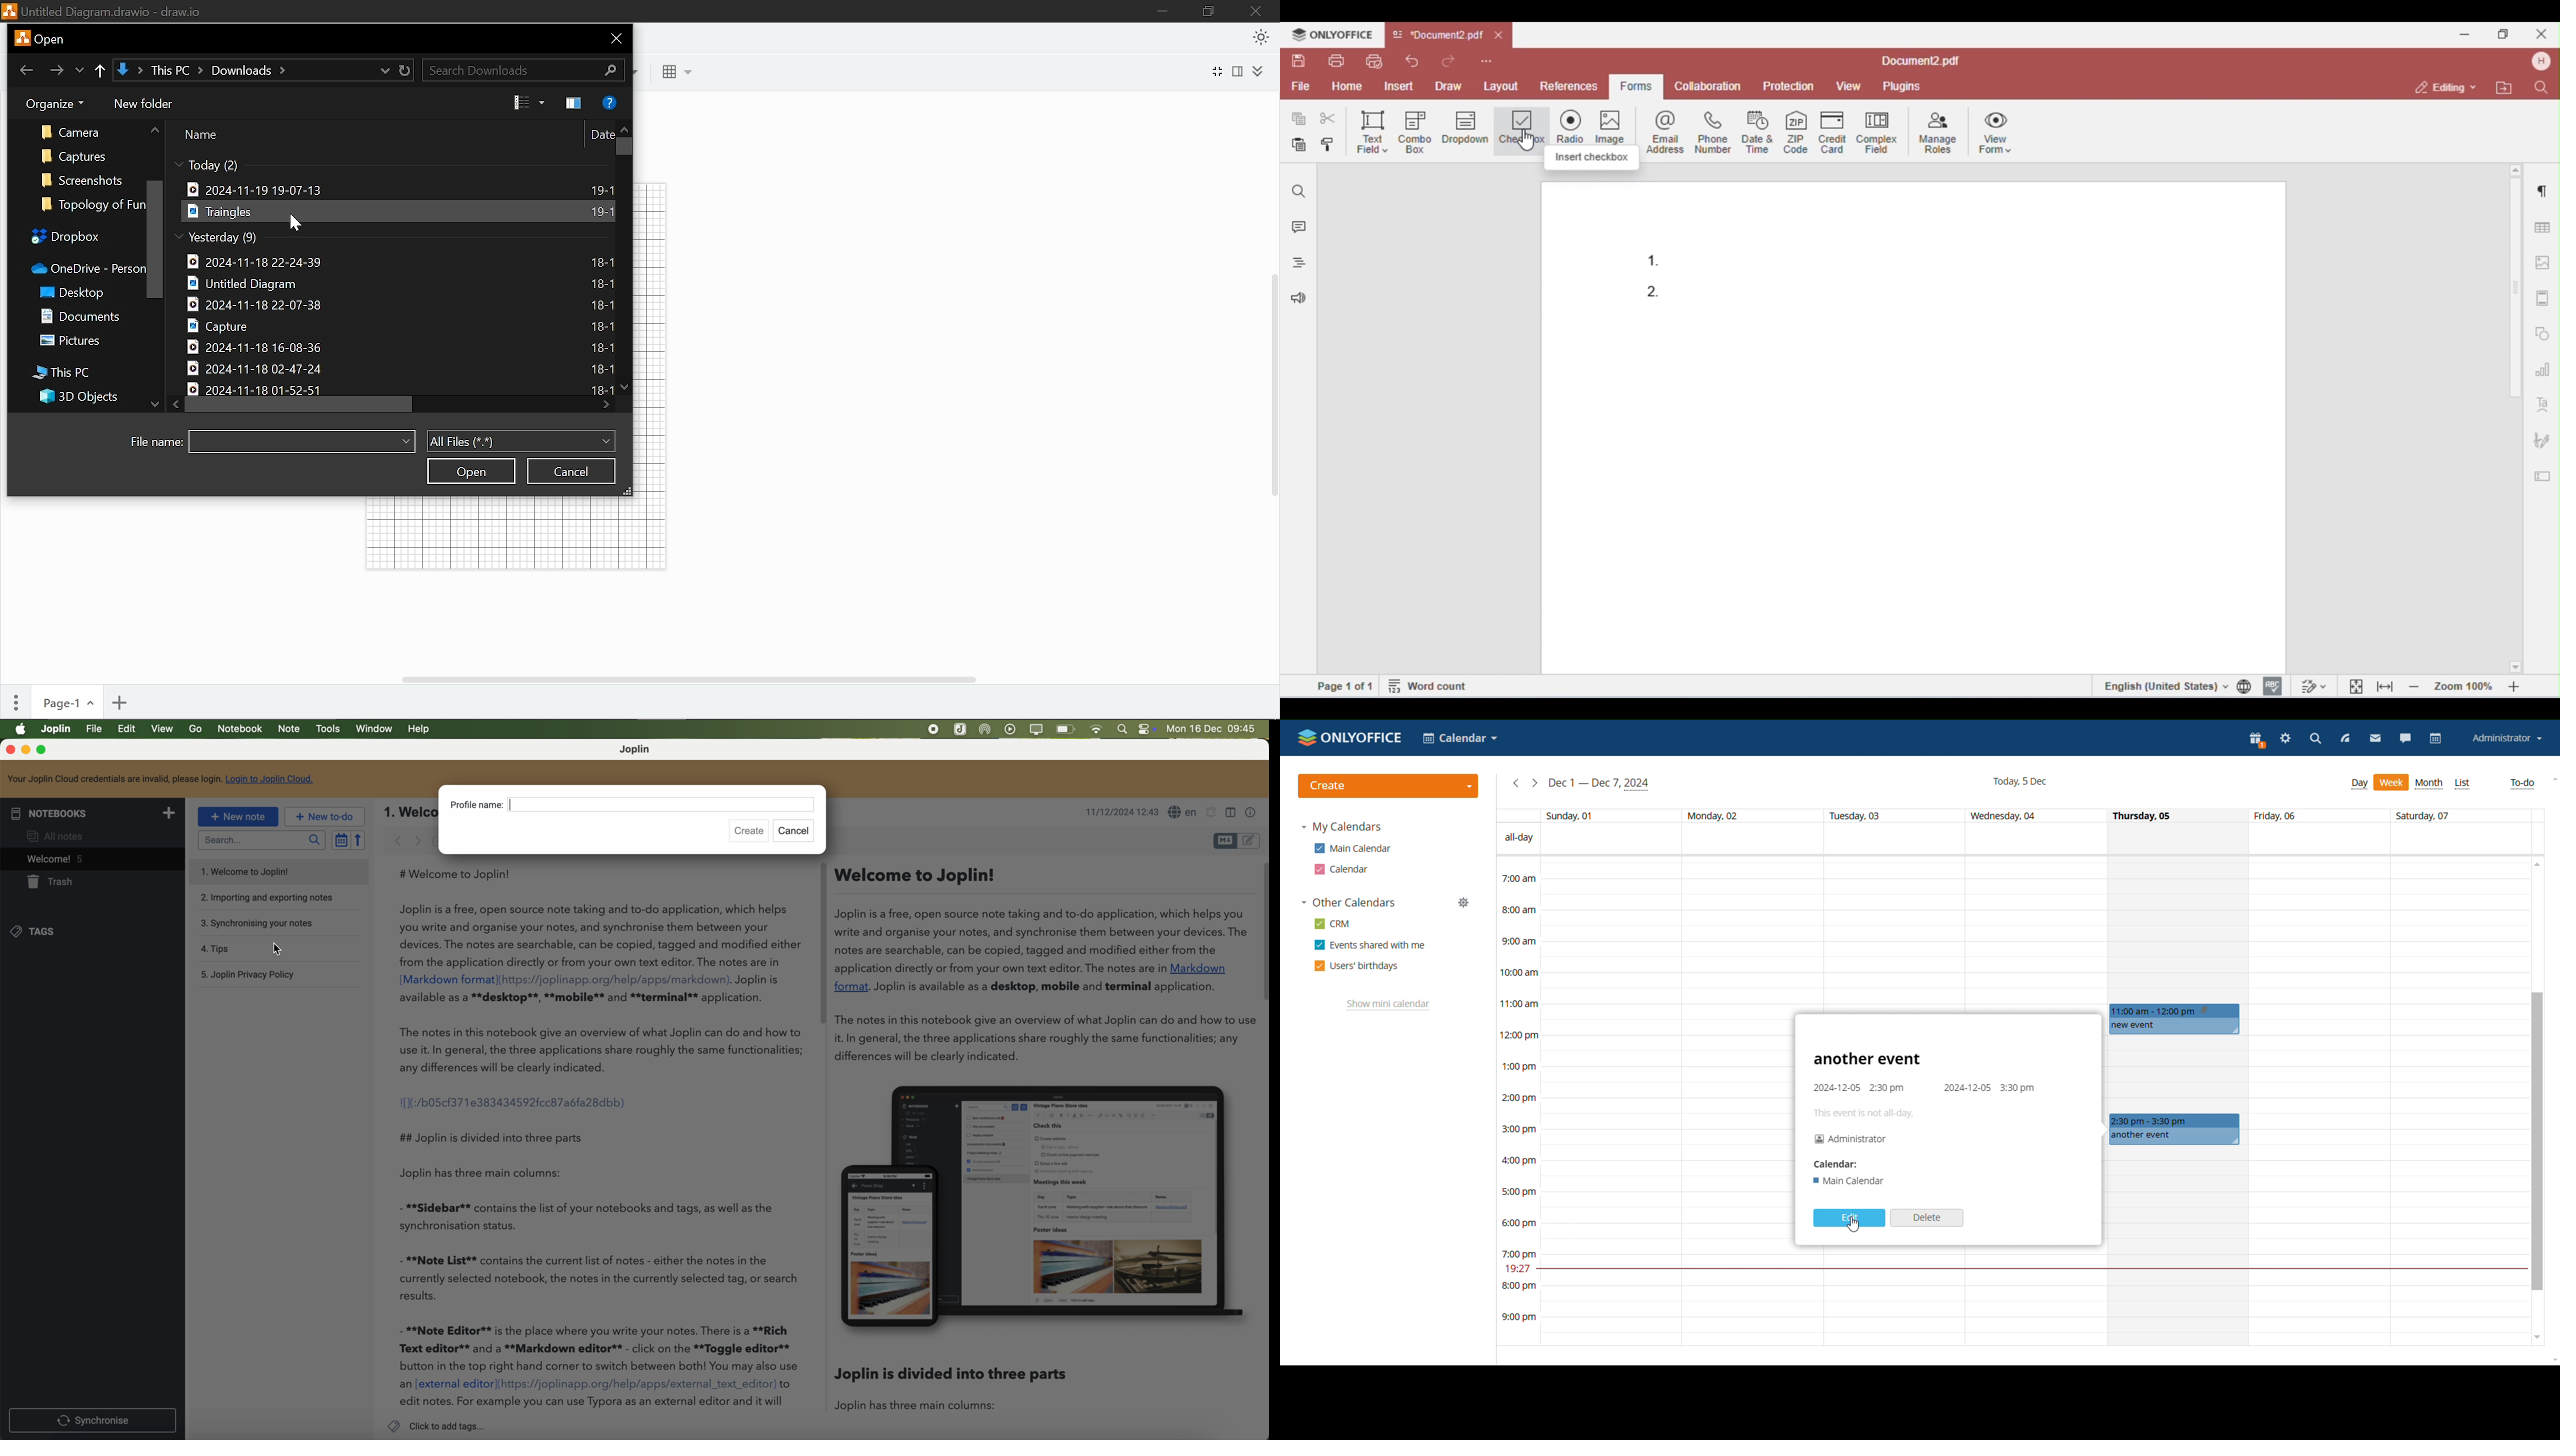  I want to click on Pictures, so click(81, 345).